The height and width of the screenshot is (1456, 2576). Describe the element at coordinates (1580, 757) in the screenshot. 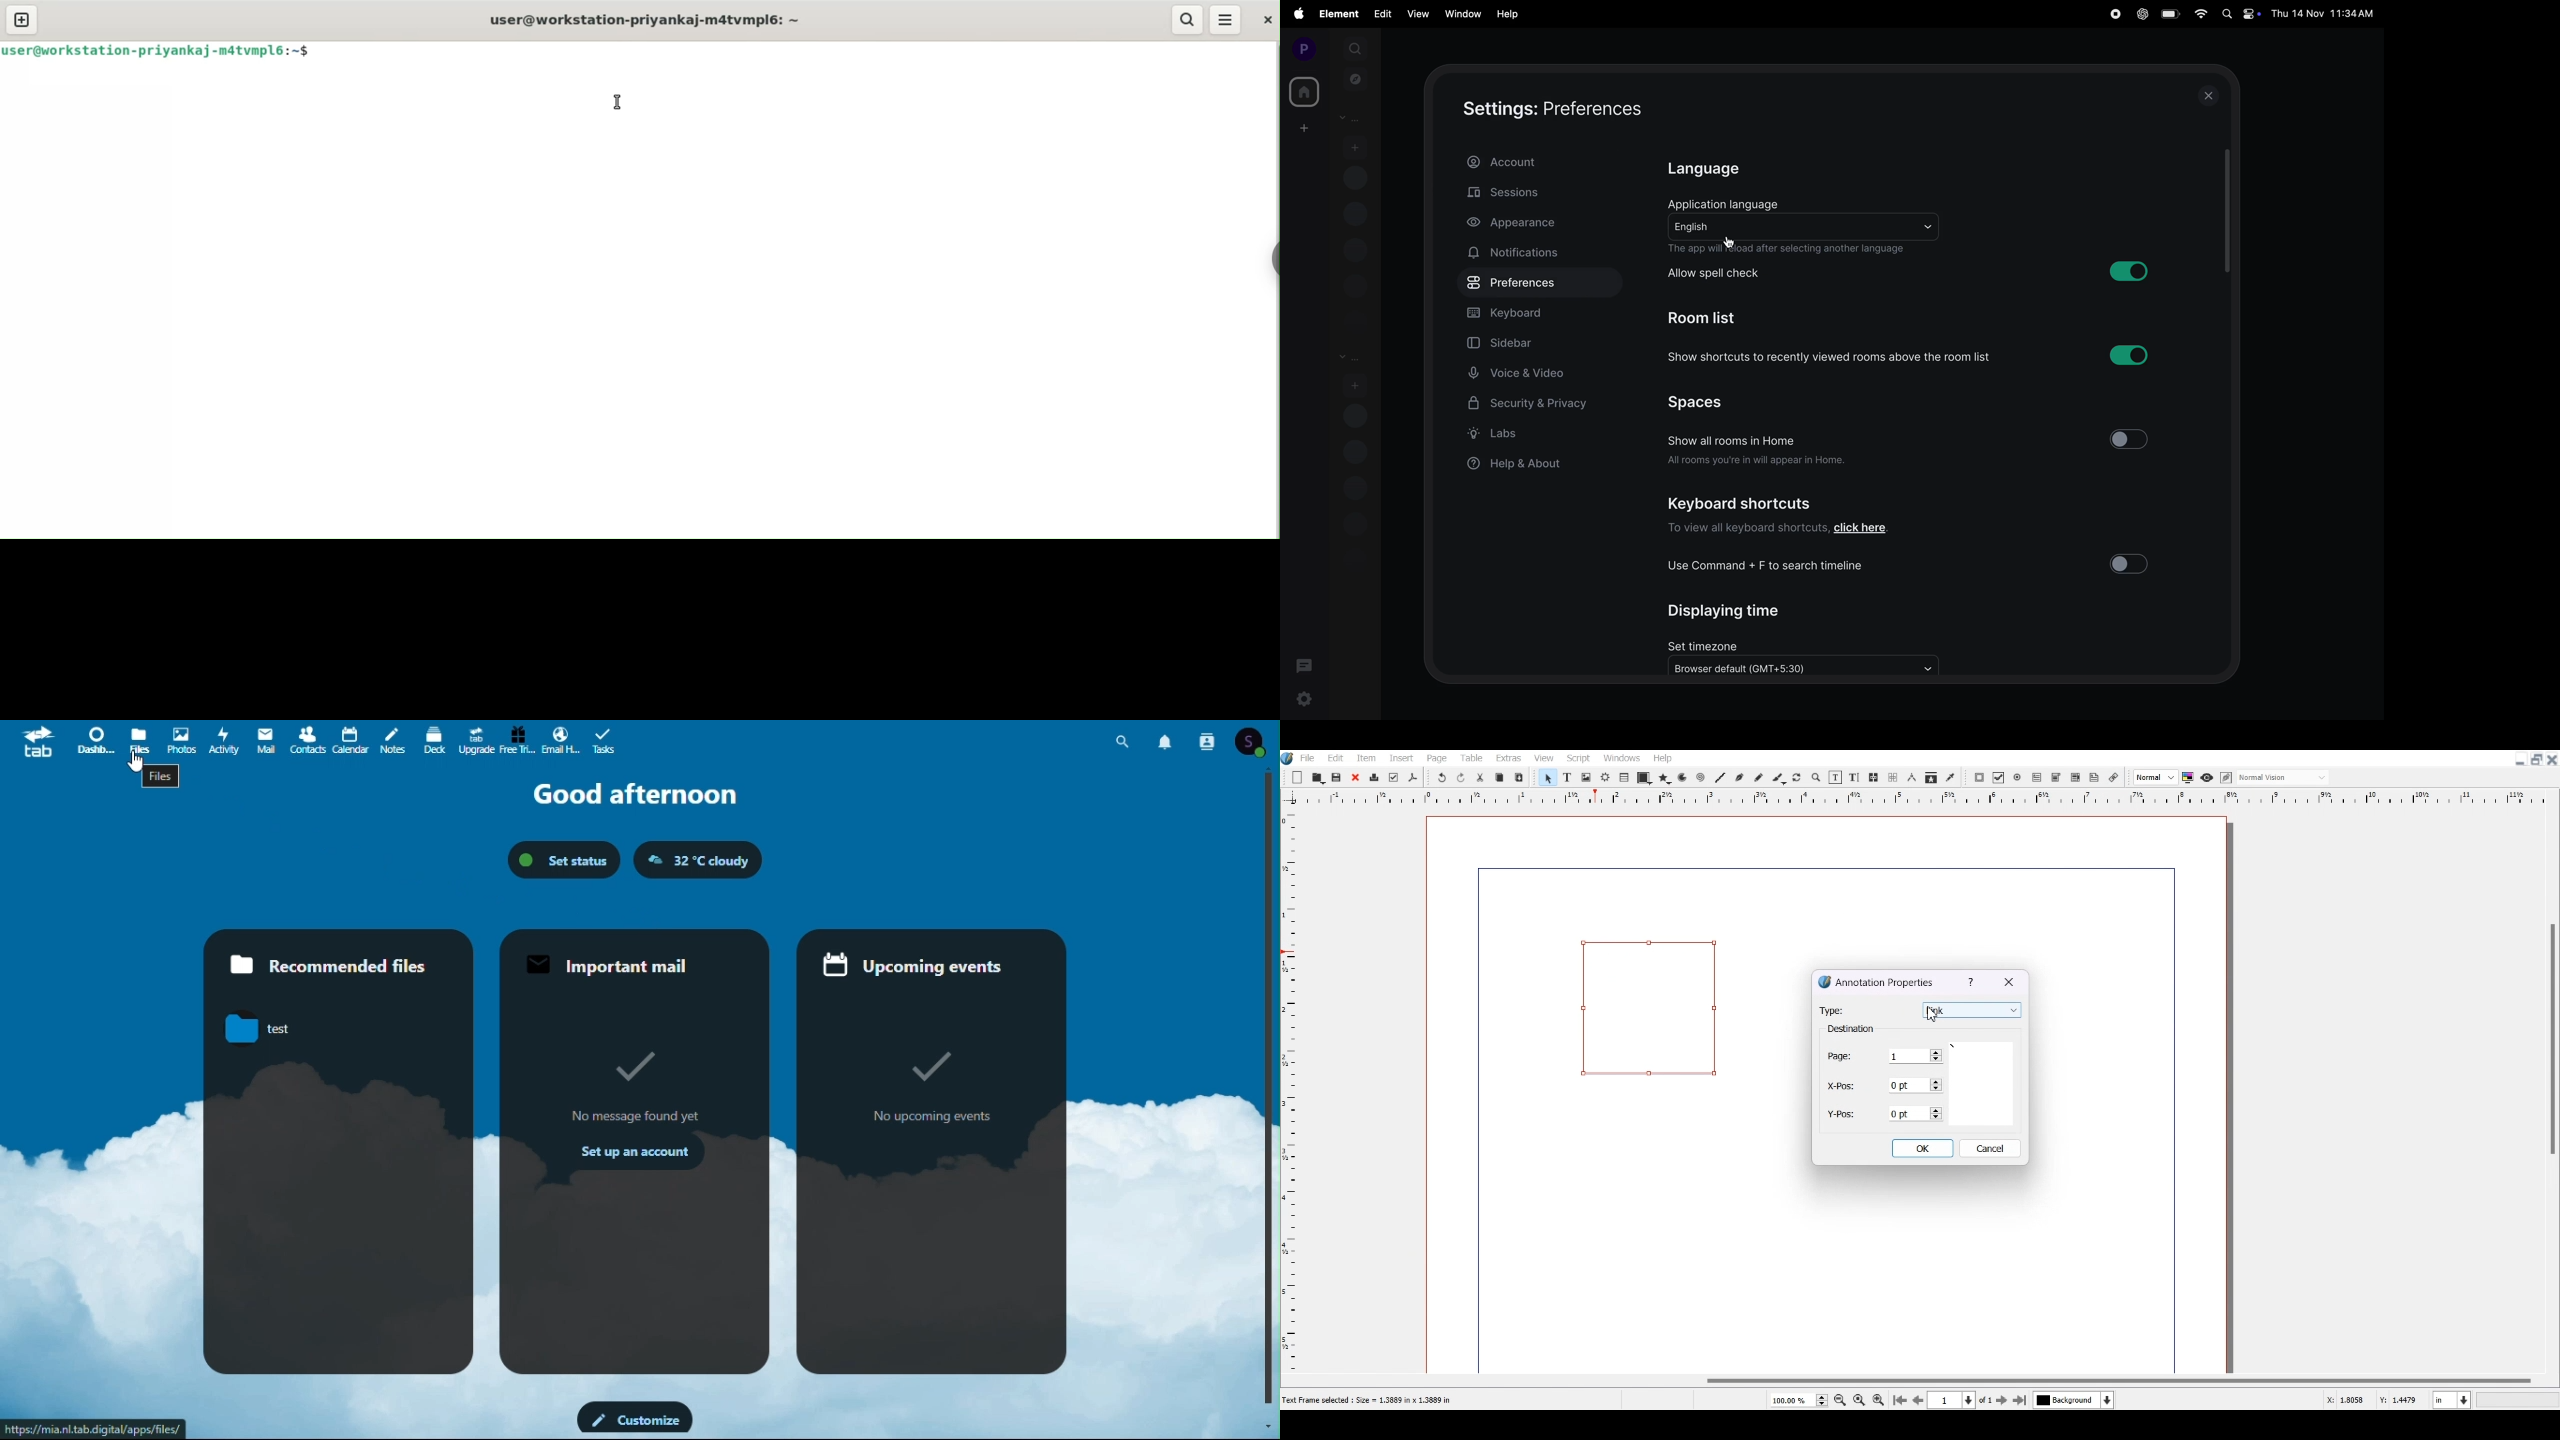

I see `Script` at that location.